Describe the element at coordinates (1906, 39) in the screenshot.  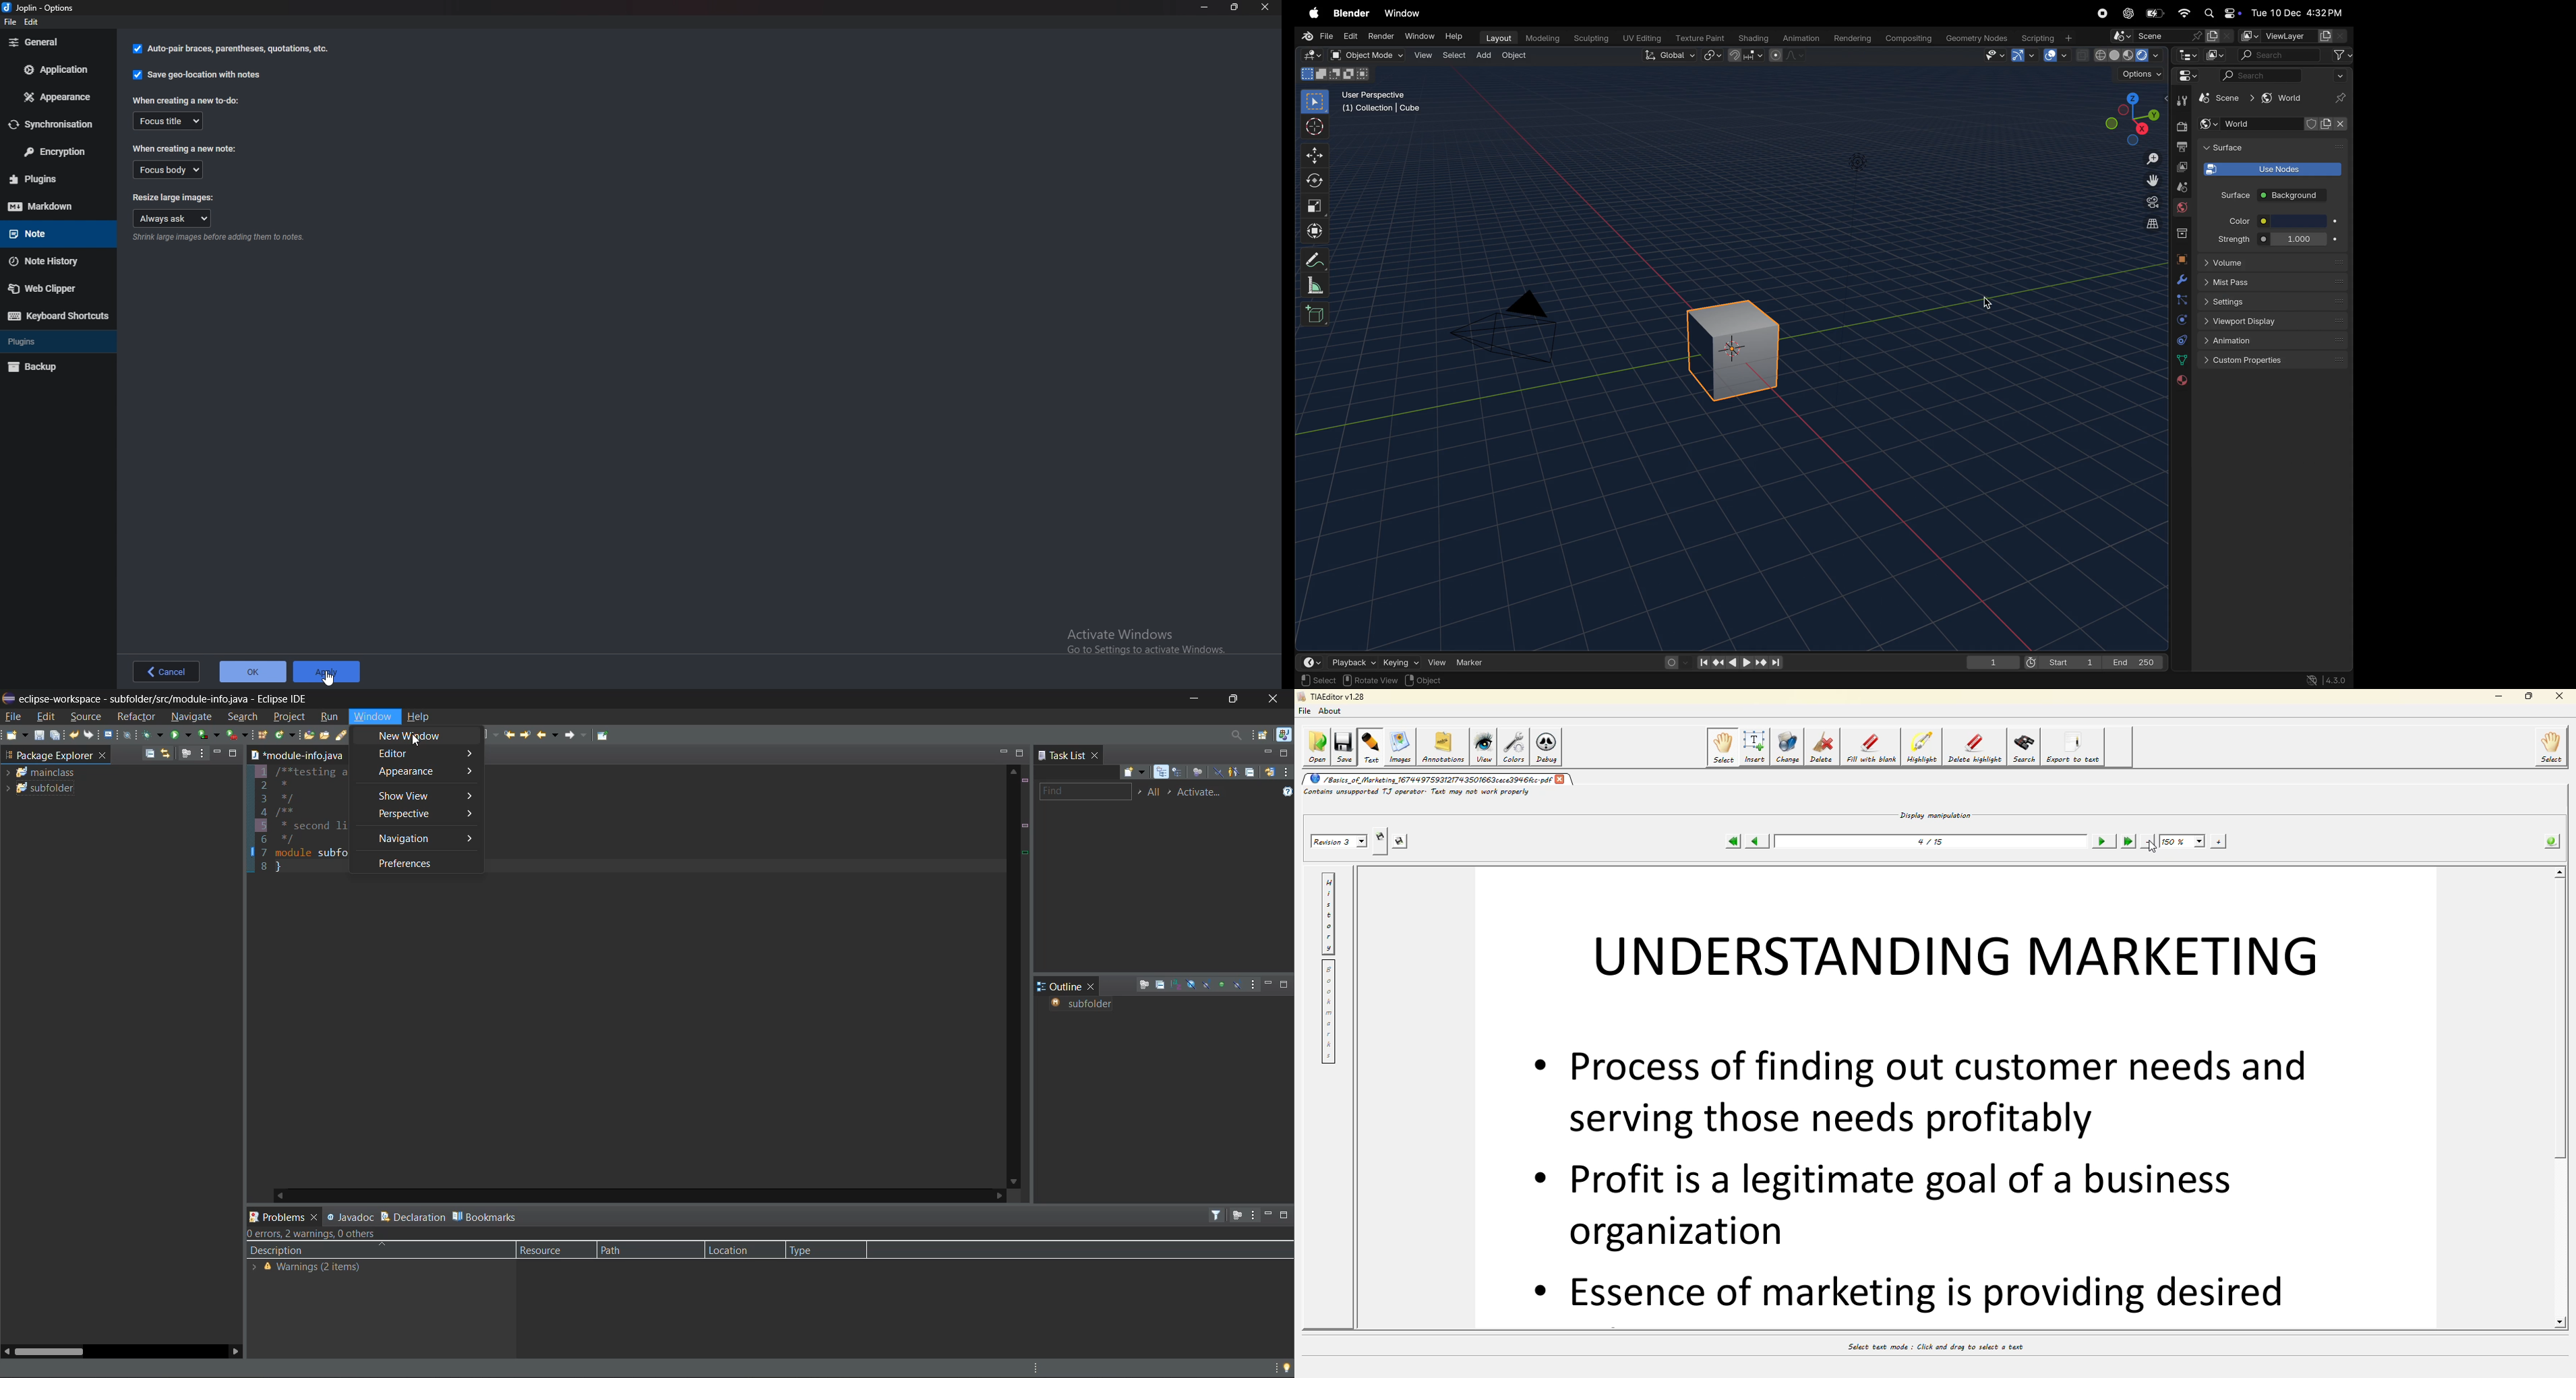
I see `Composting` at that location.